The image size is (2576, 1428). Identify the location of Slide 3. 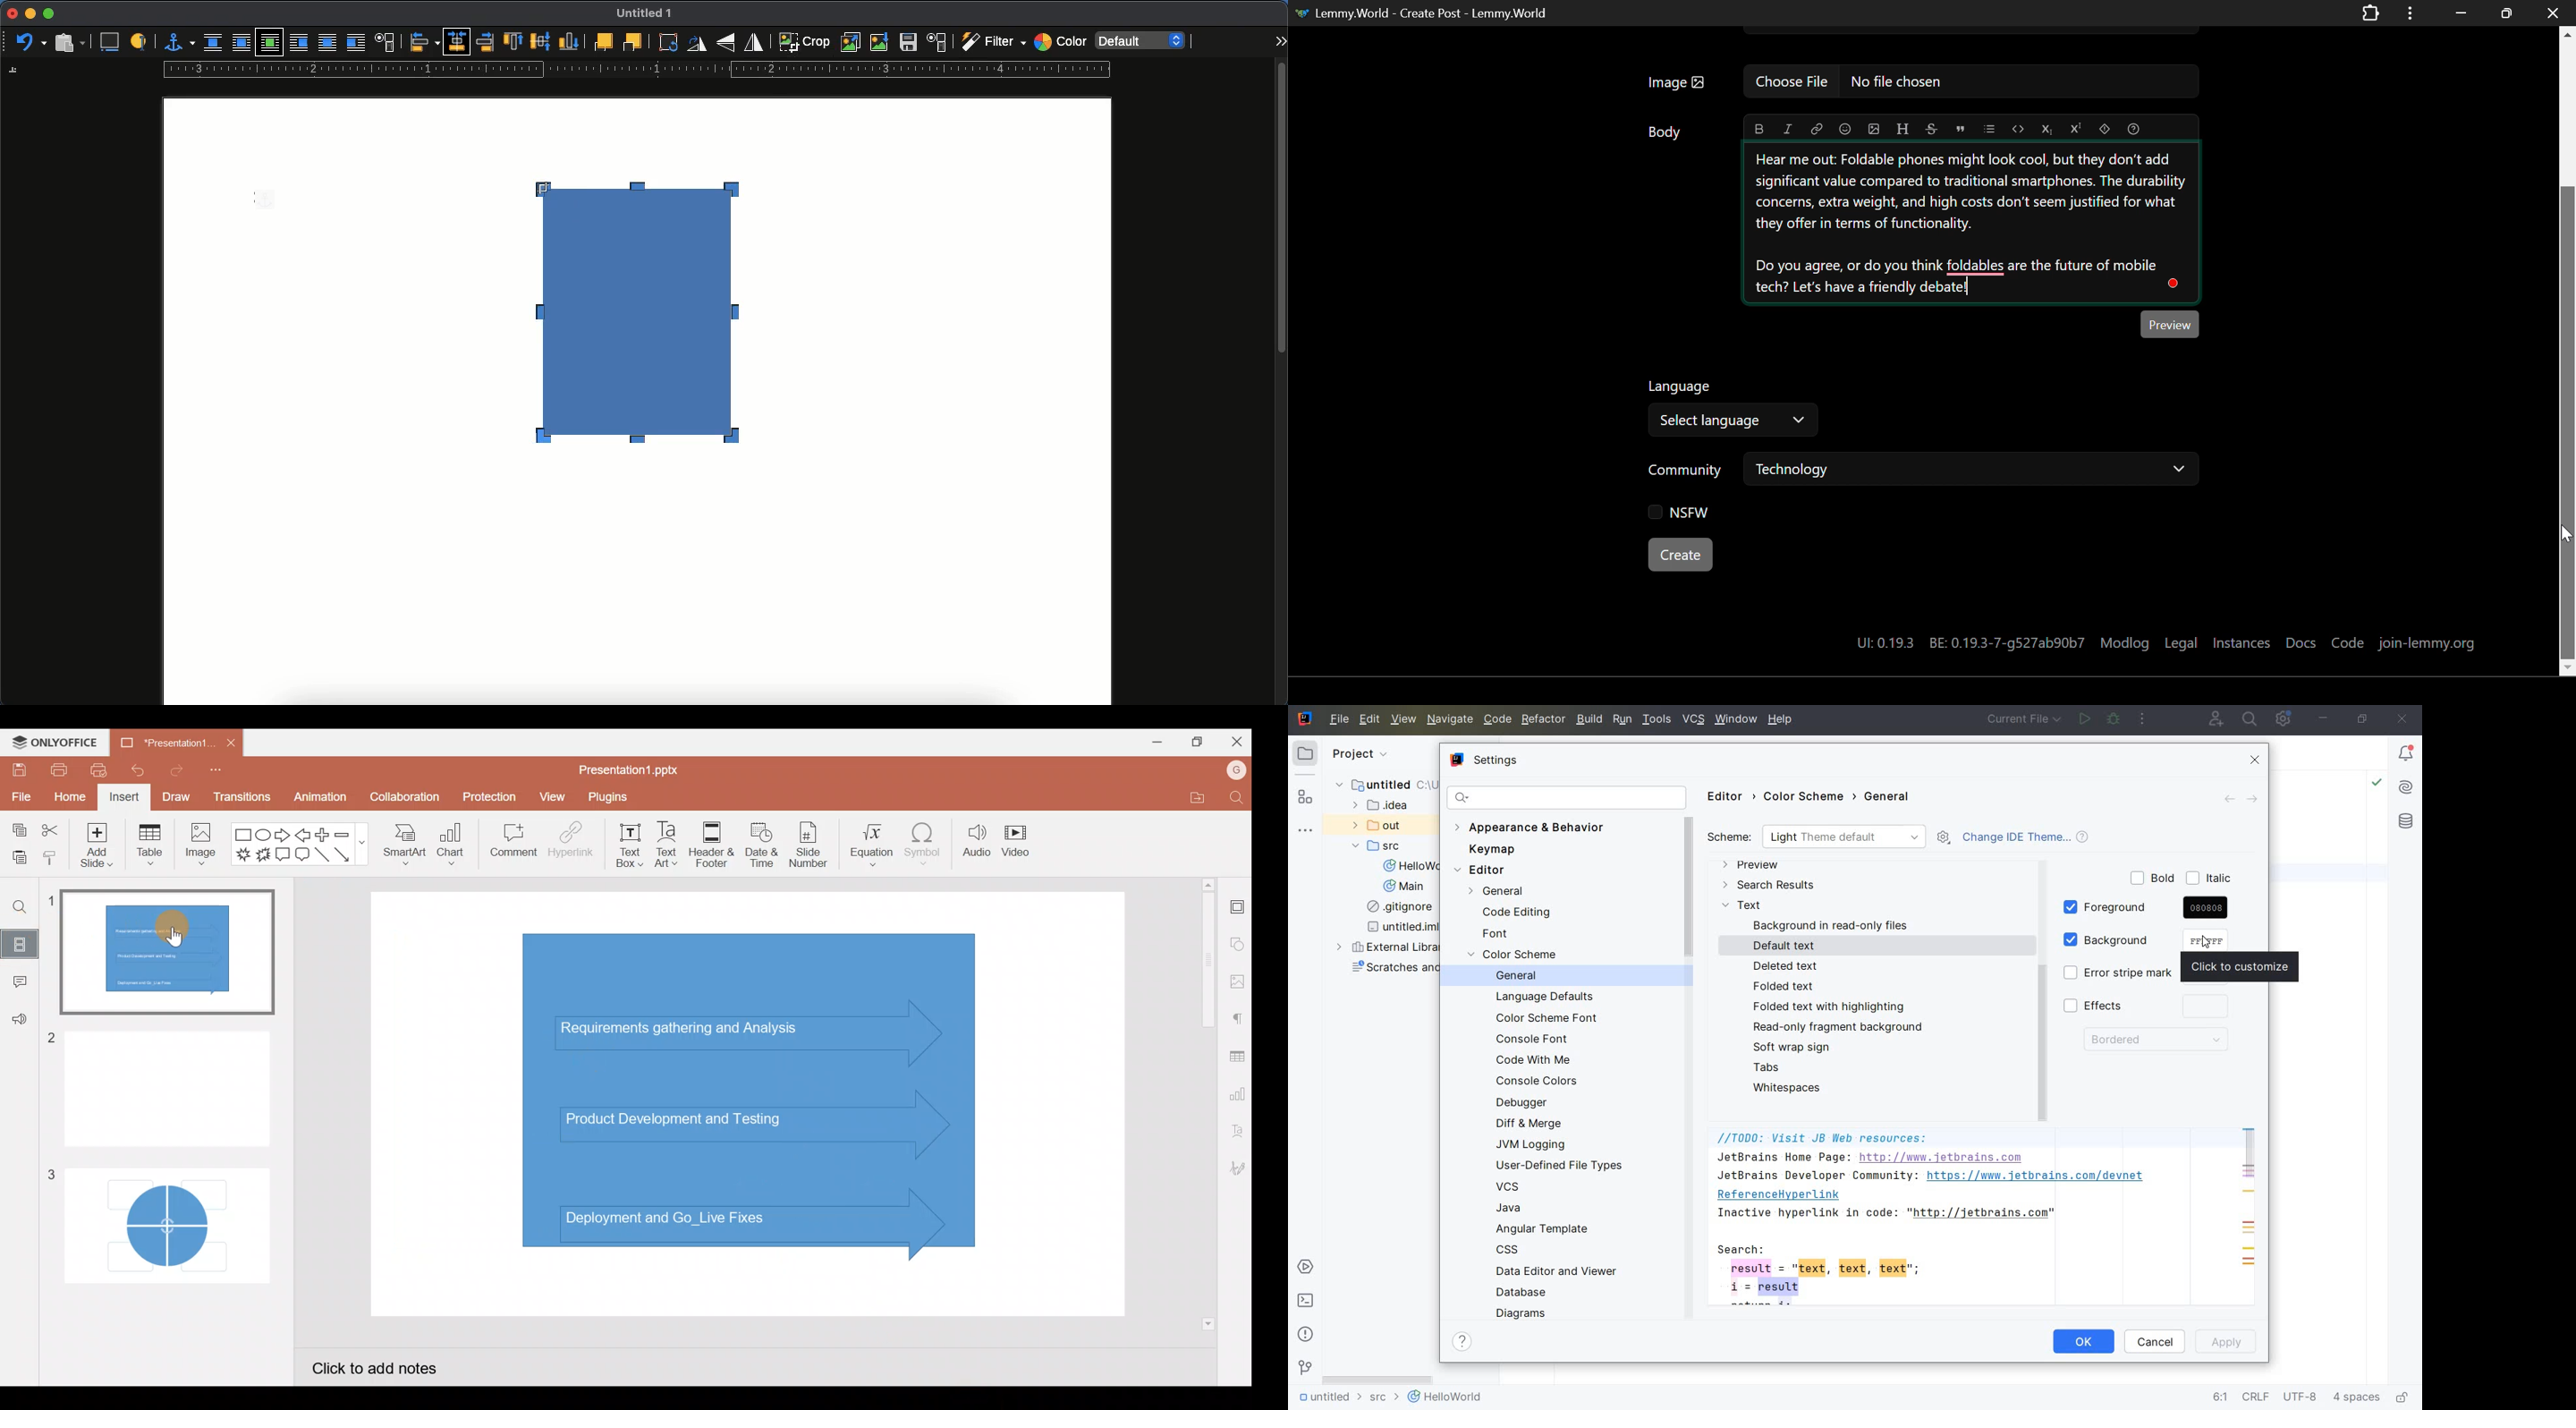
(161, 1219).